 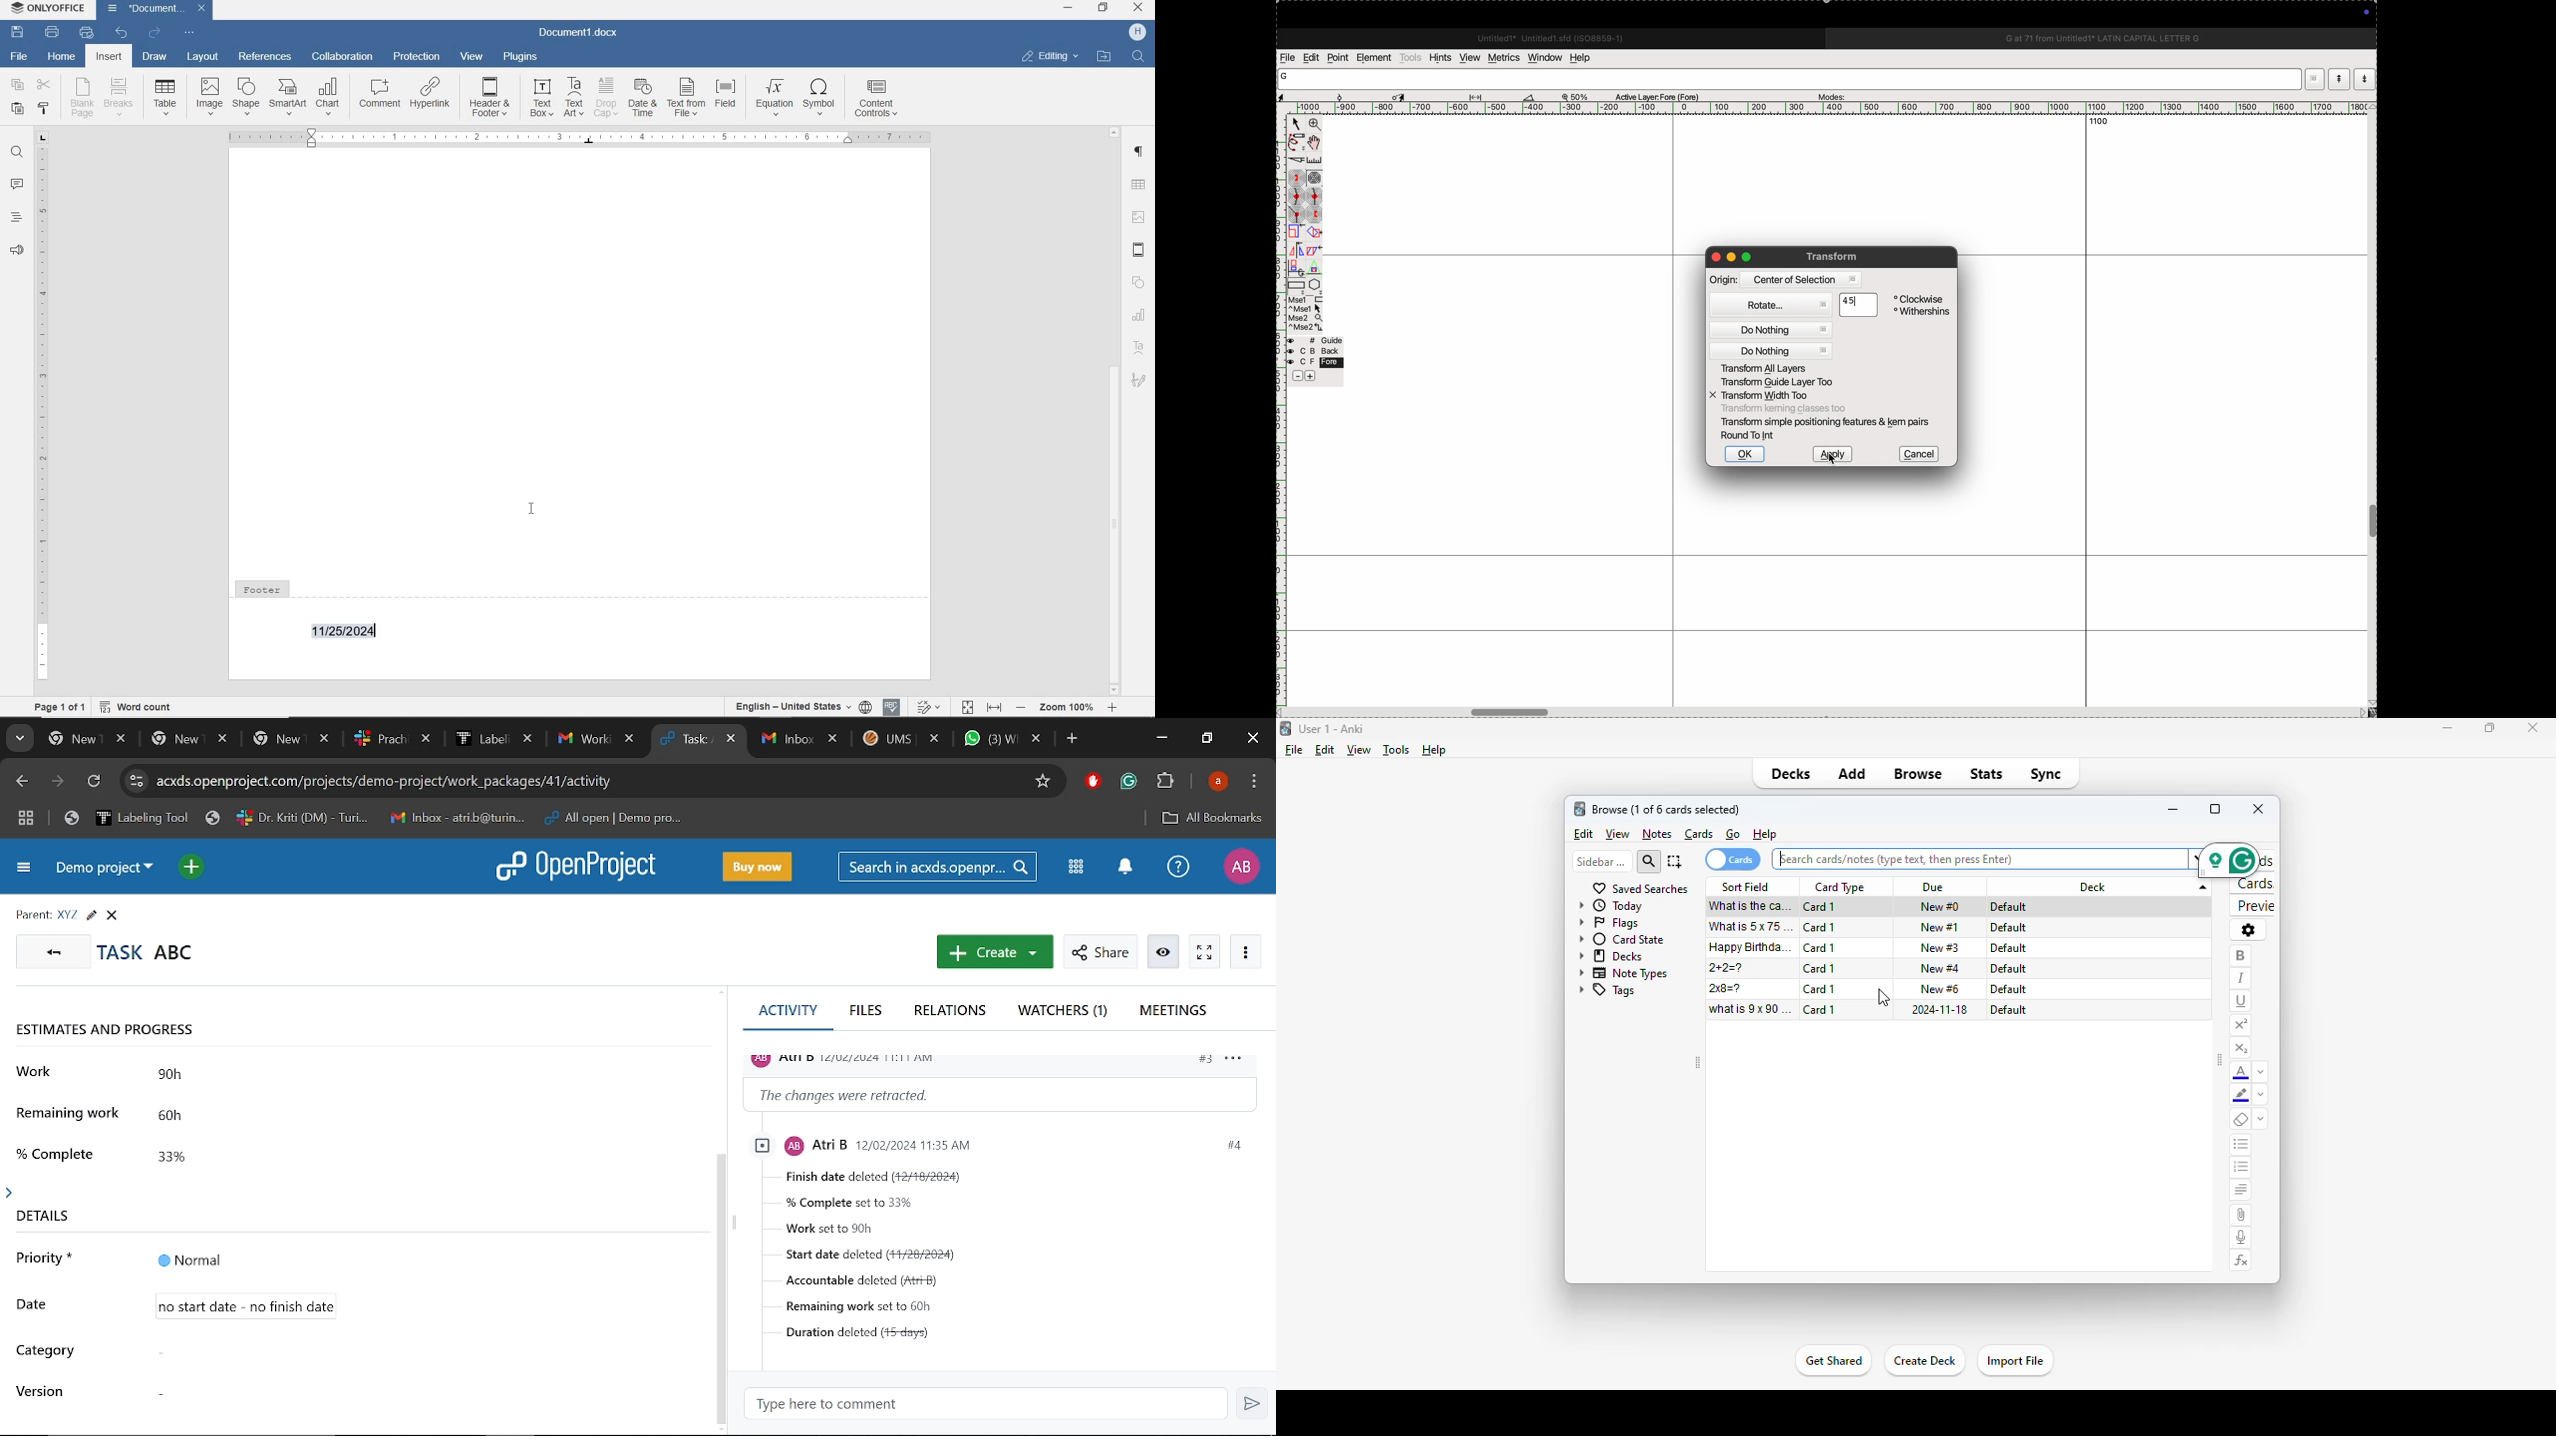 I want to click on Footer, so click(x=265, y=591).